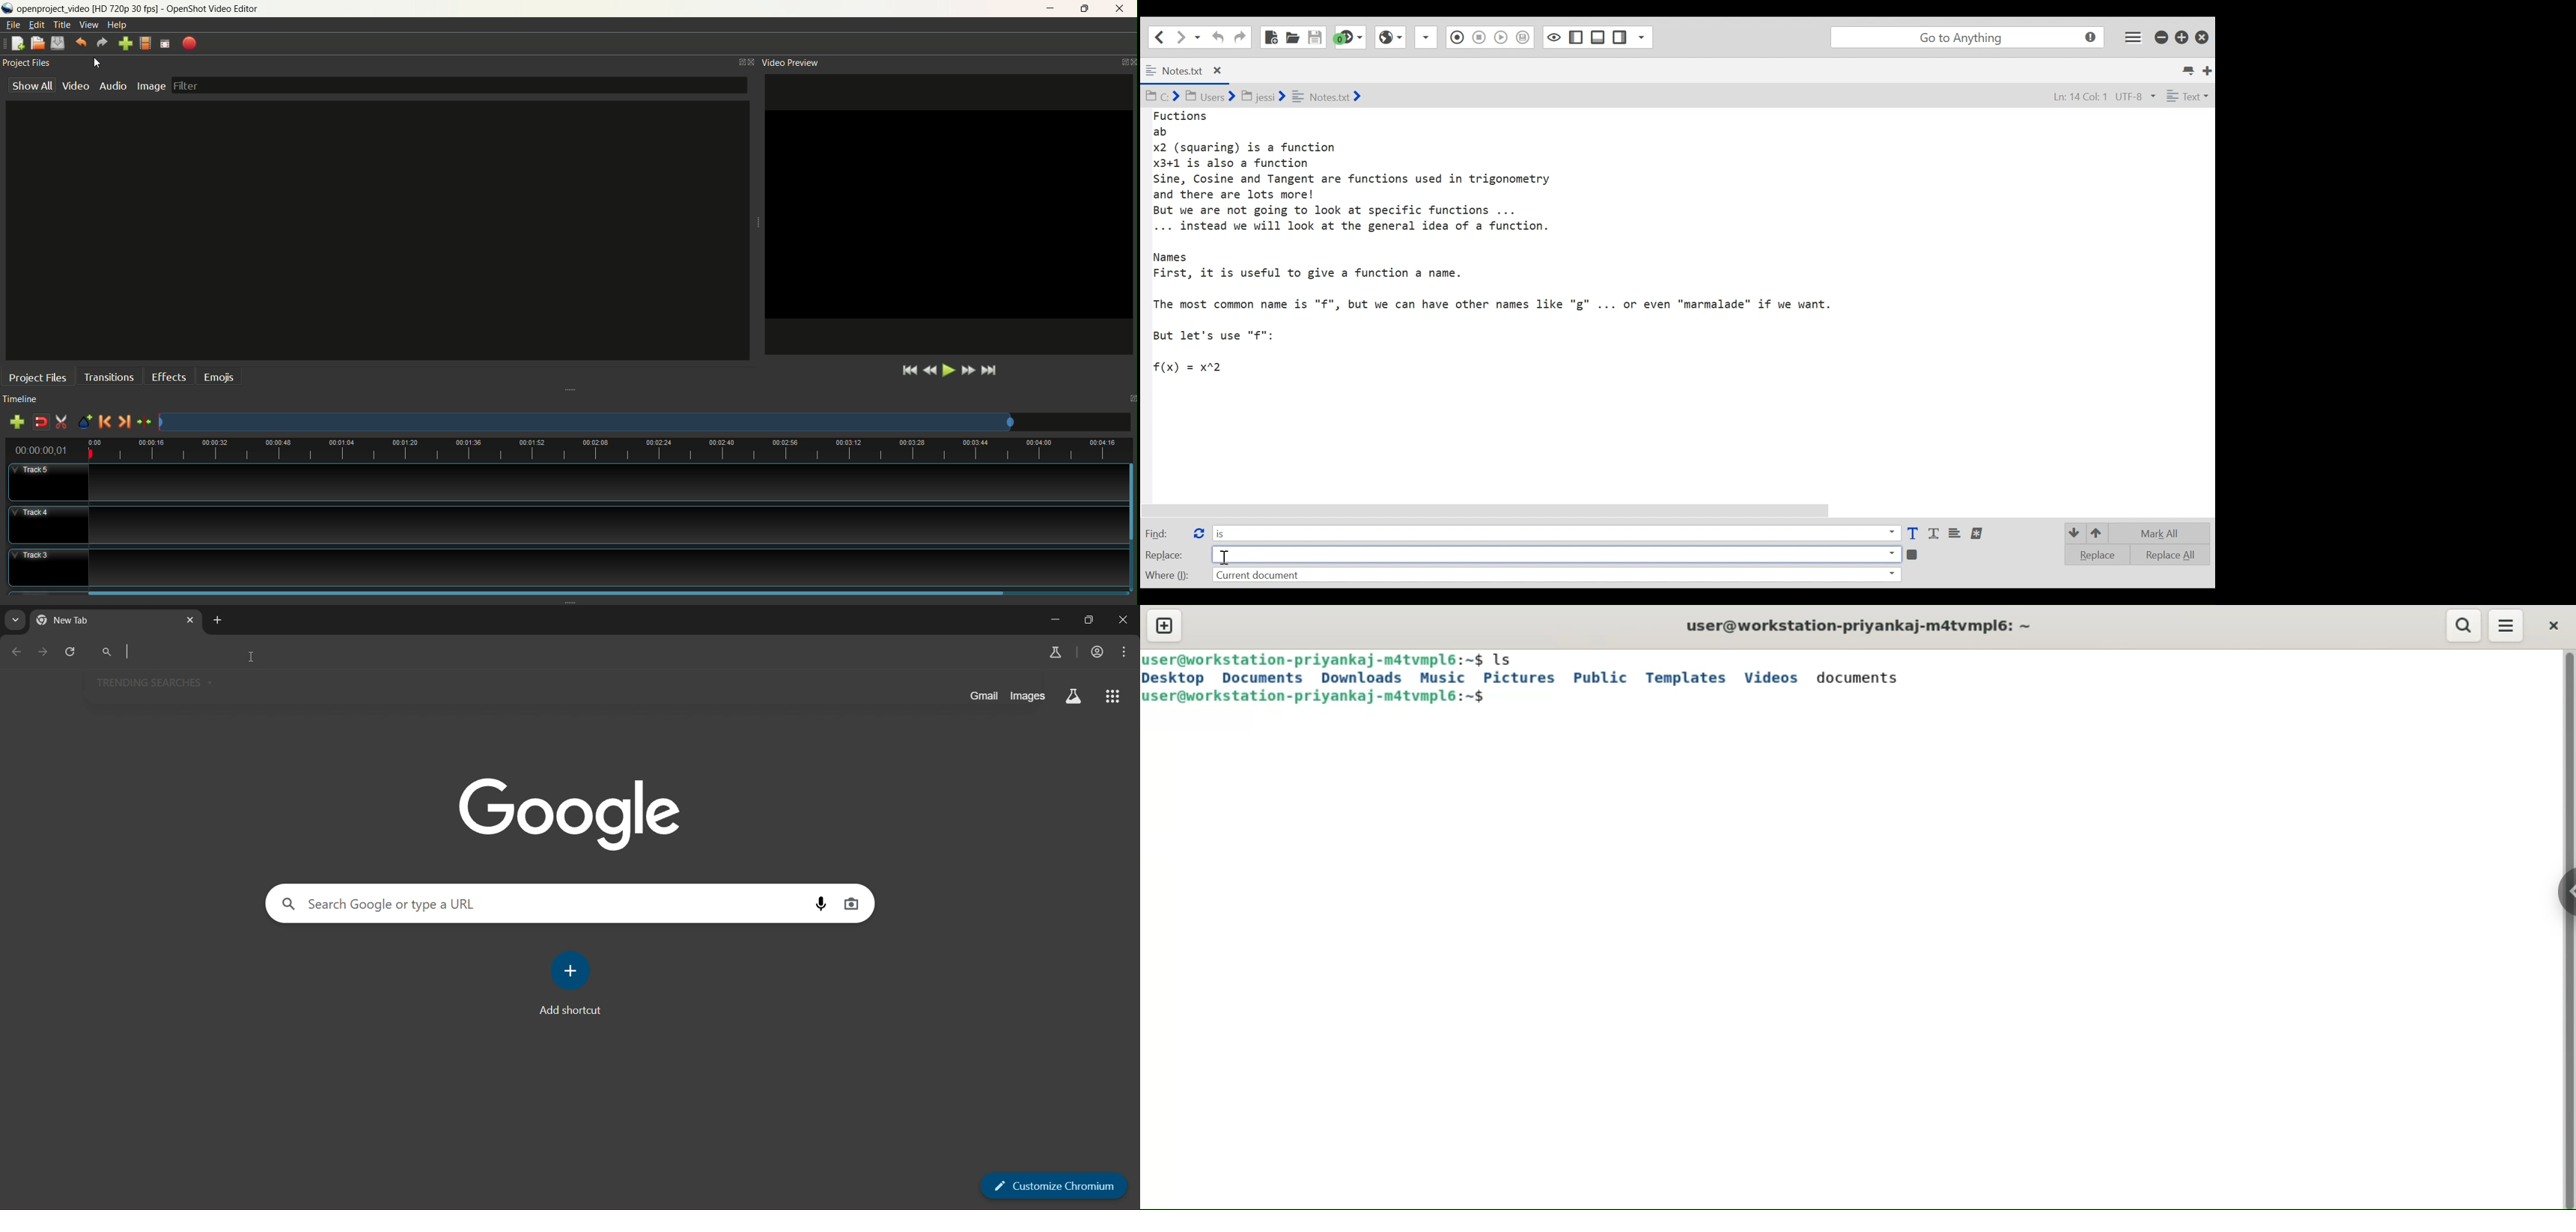 The height and width of the screenshot is (1232, 2576). Describe the element at coordinates (614, 451) in the screenshot. I see `zoom factor` at that location.